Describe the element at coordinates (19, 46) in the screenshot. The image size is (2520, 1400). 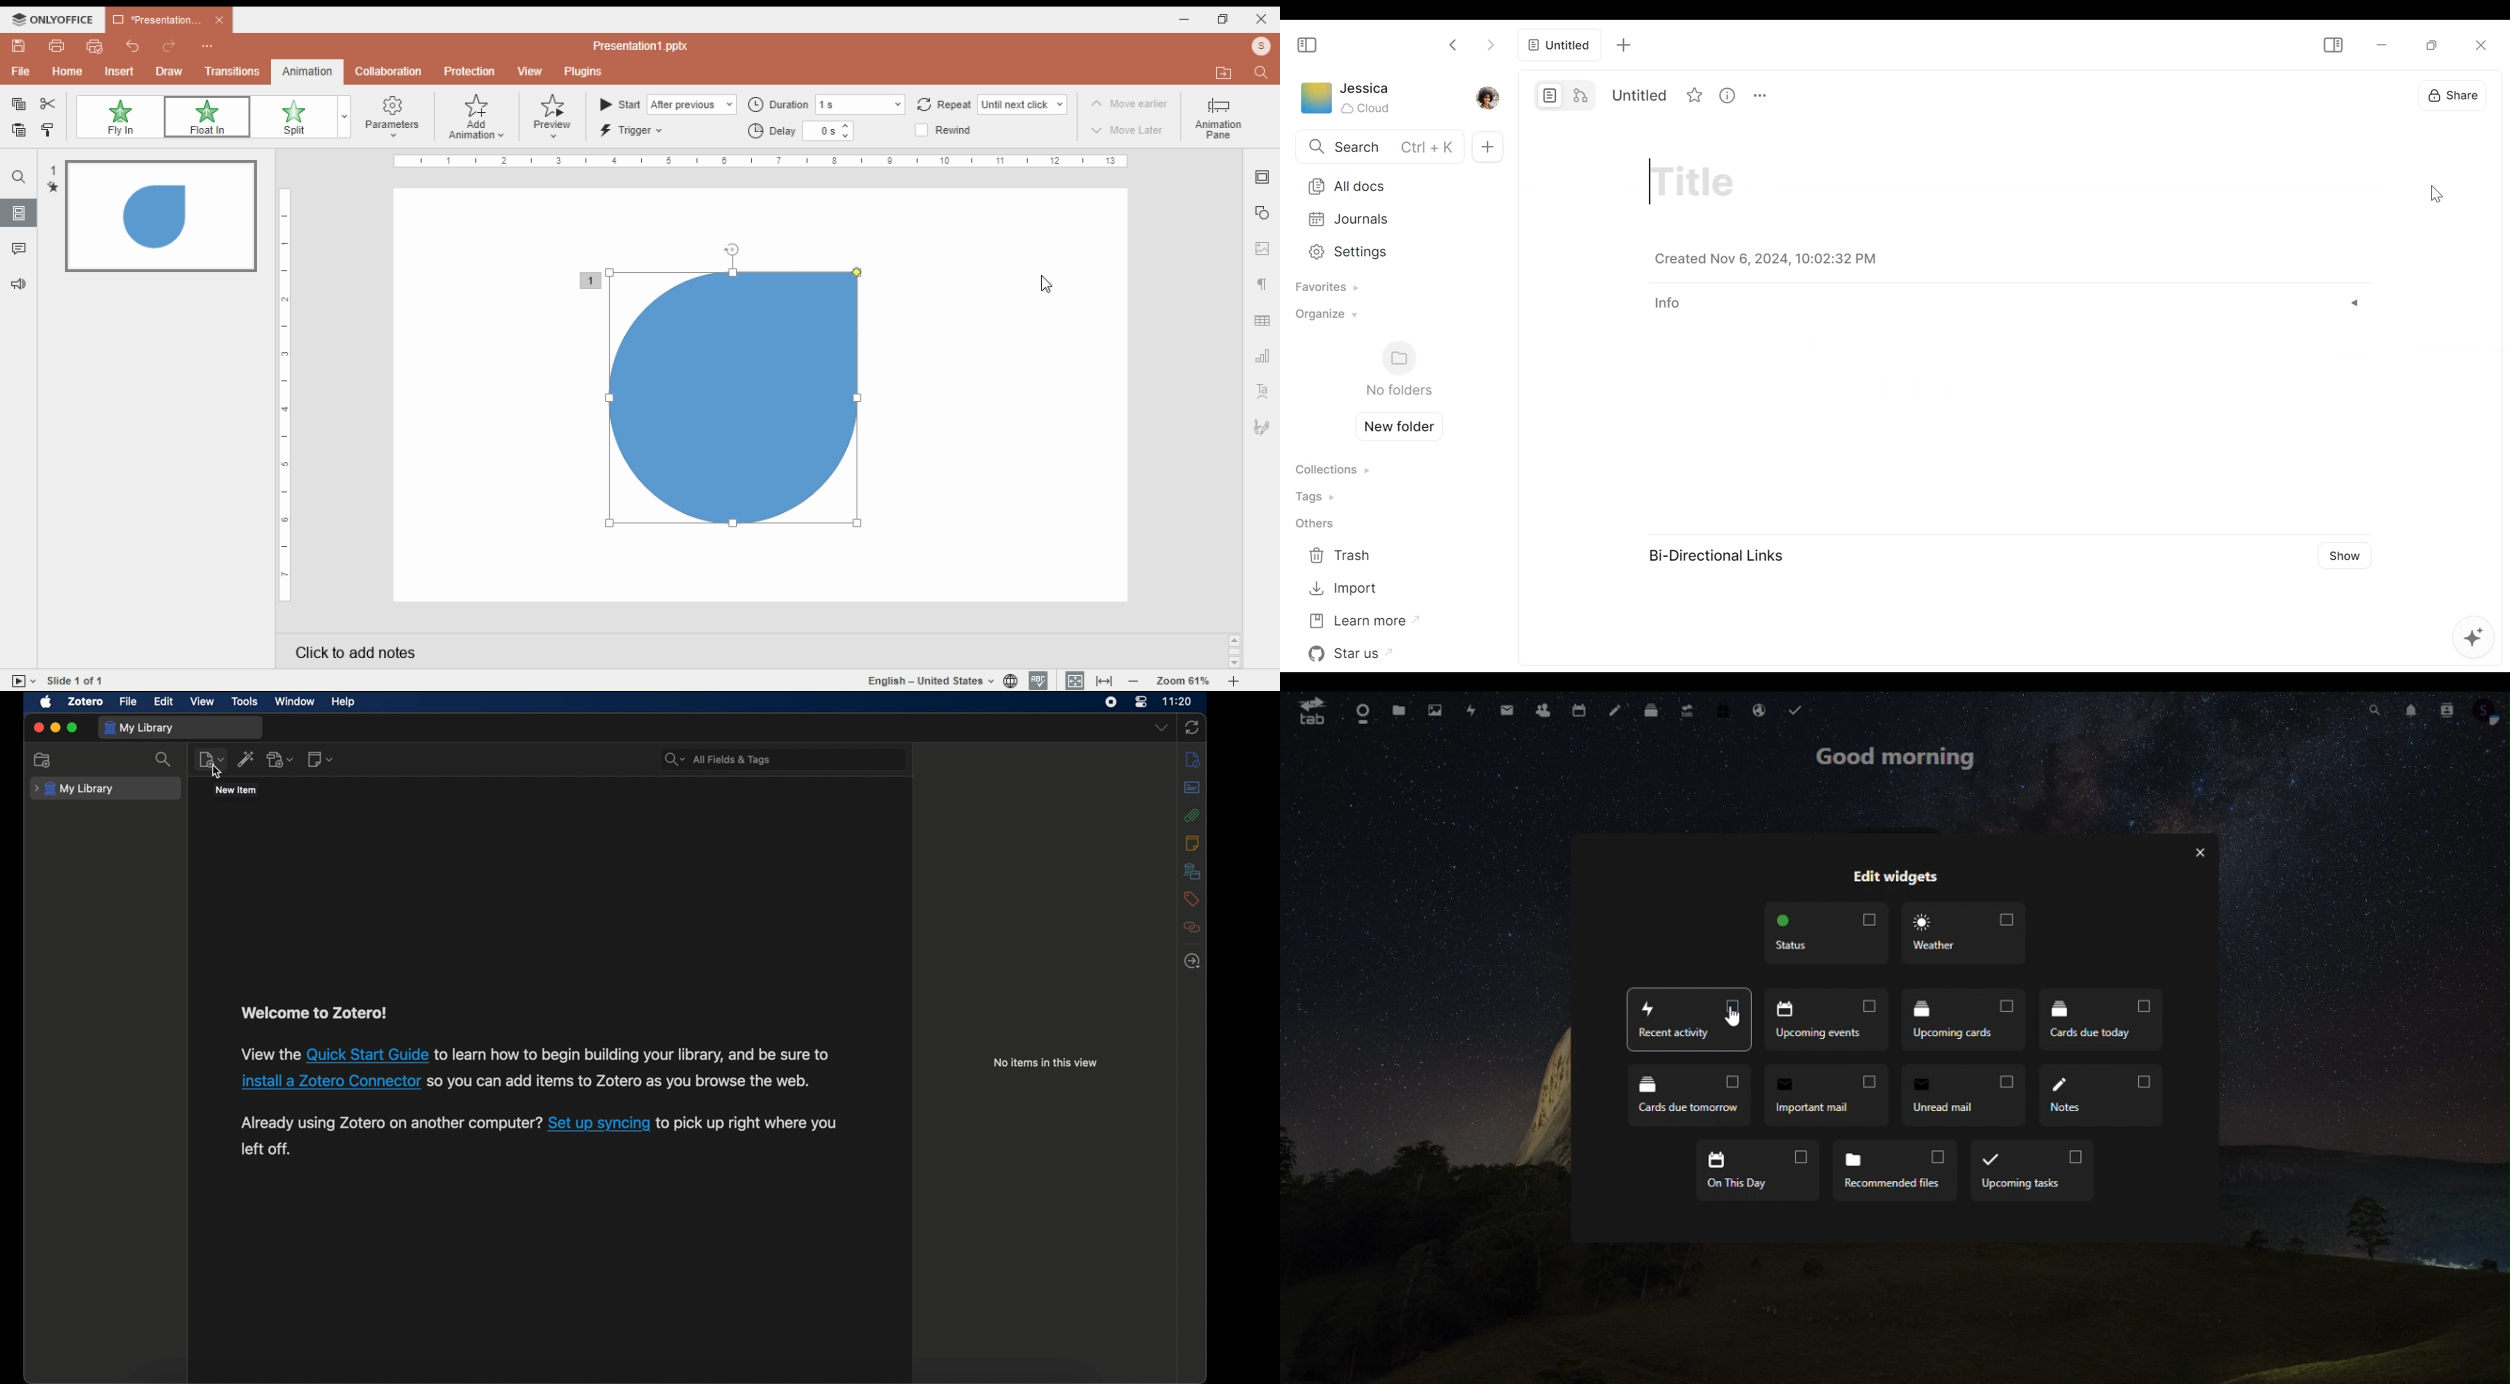
I see `save` at that location.